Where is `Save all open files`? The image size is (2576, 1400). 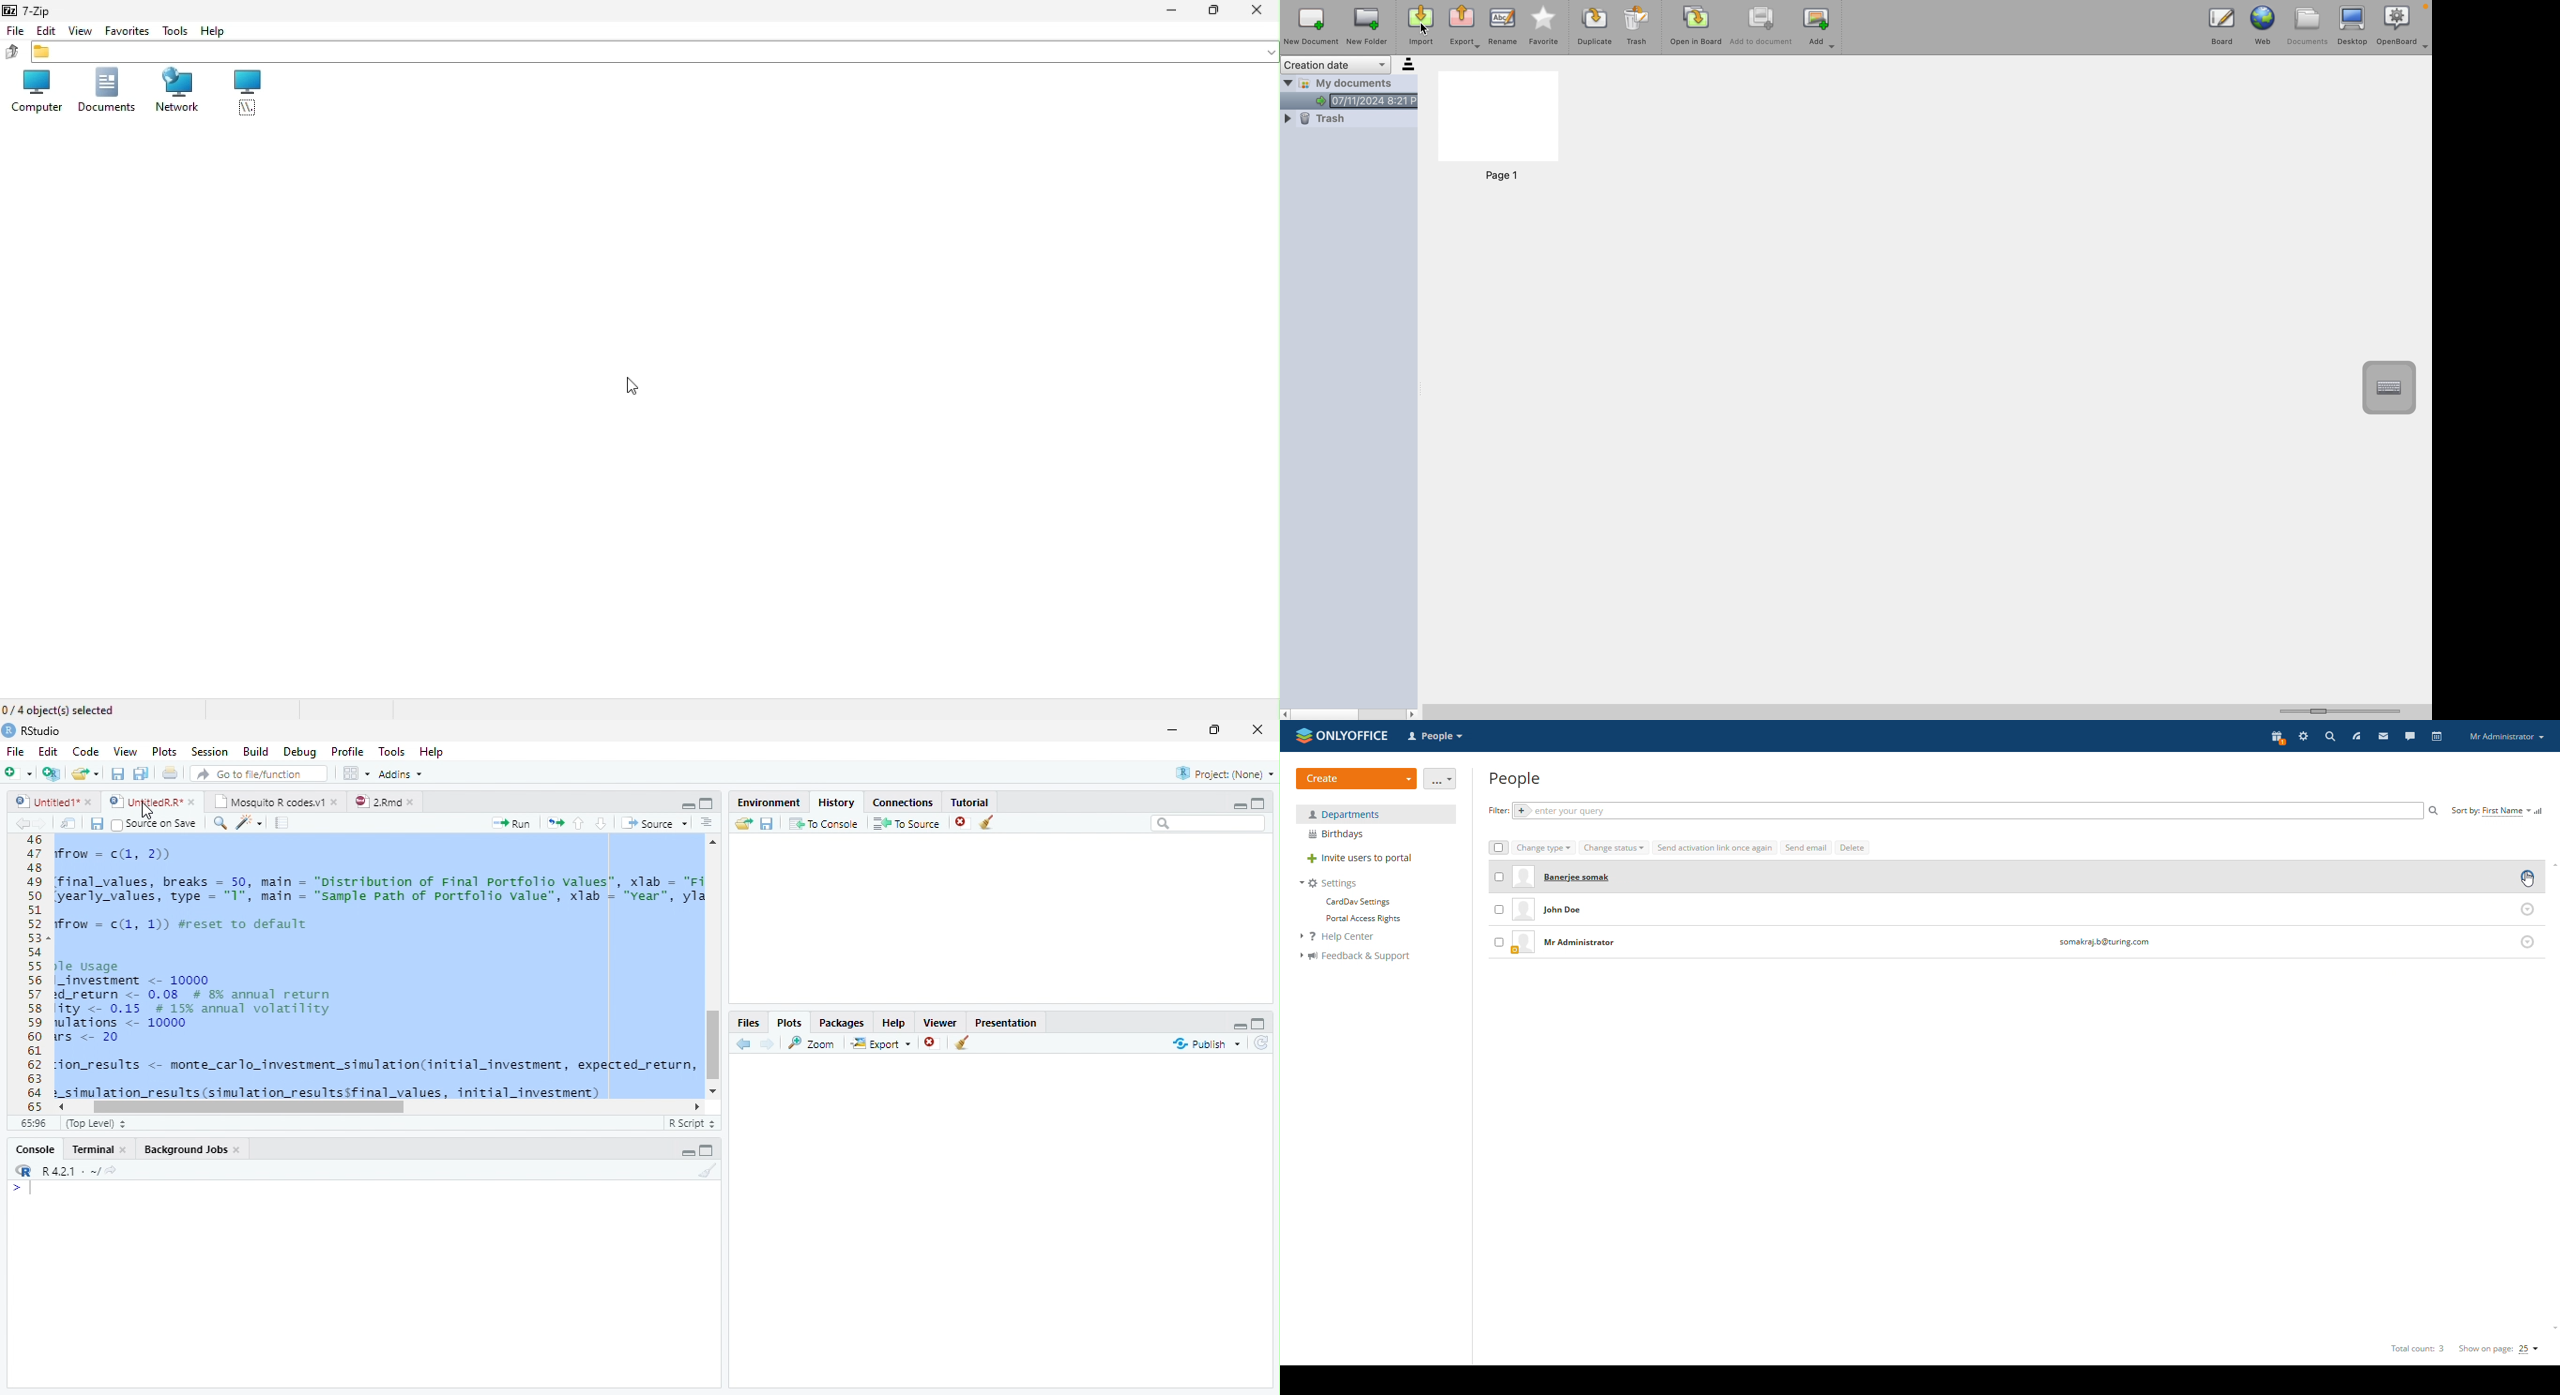
Save all open files is located at coordinates (140, 773).